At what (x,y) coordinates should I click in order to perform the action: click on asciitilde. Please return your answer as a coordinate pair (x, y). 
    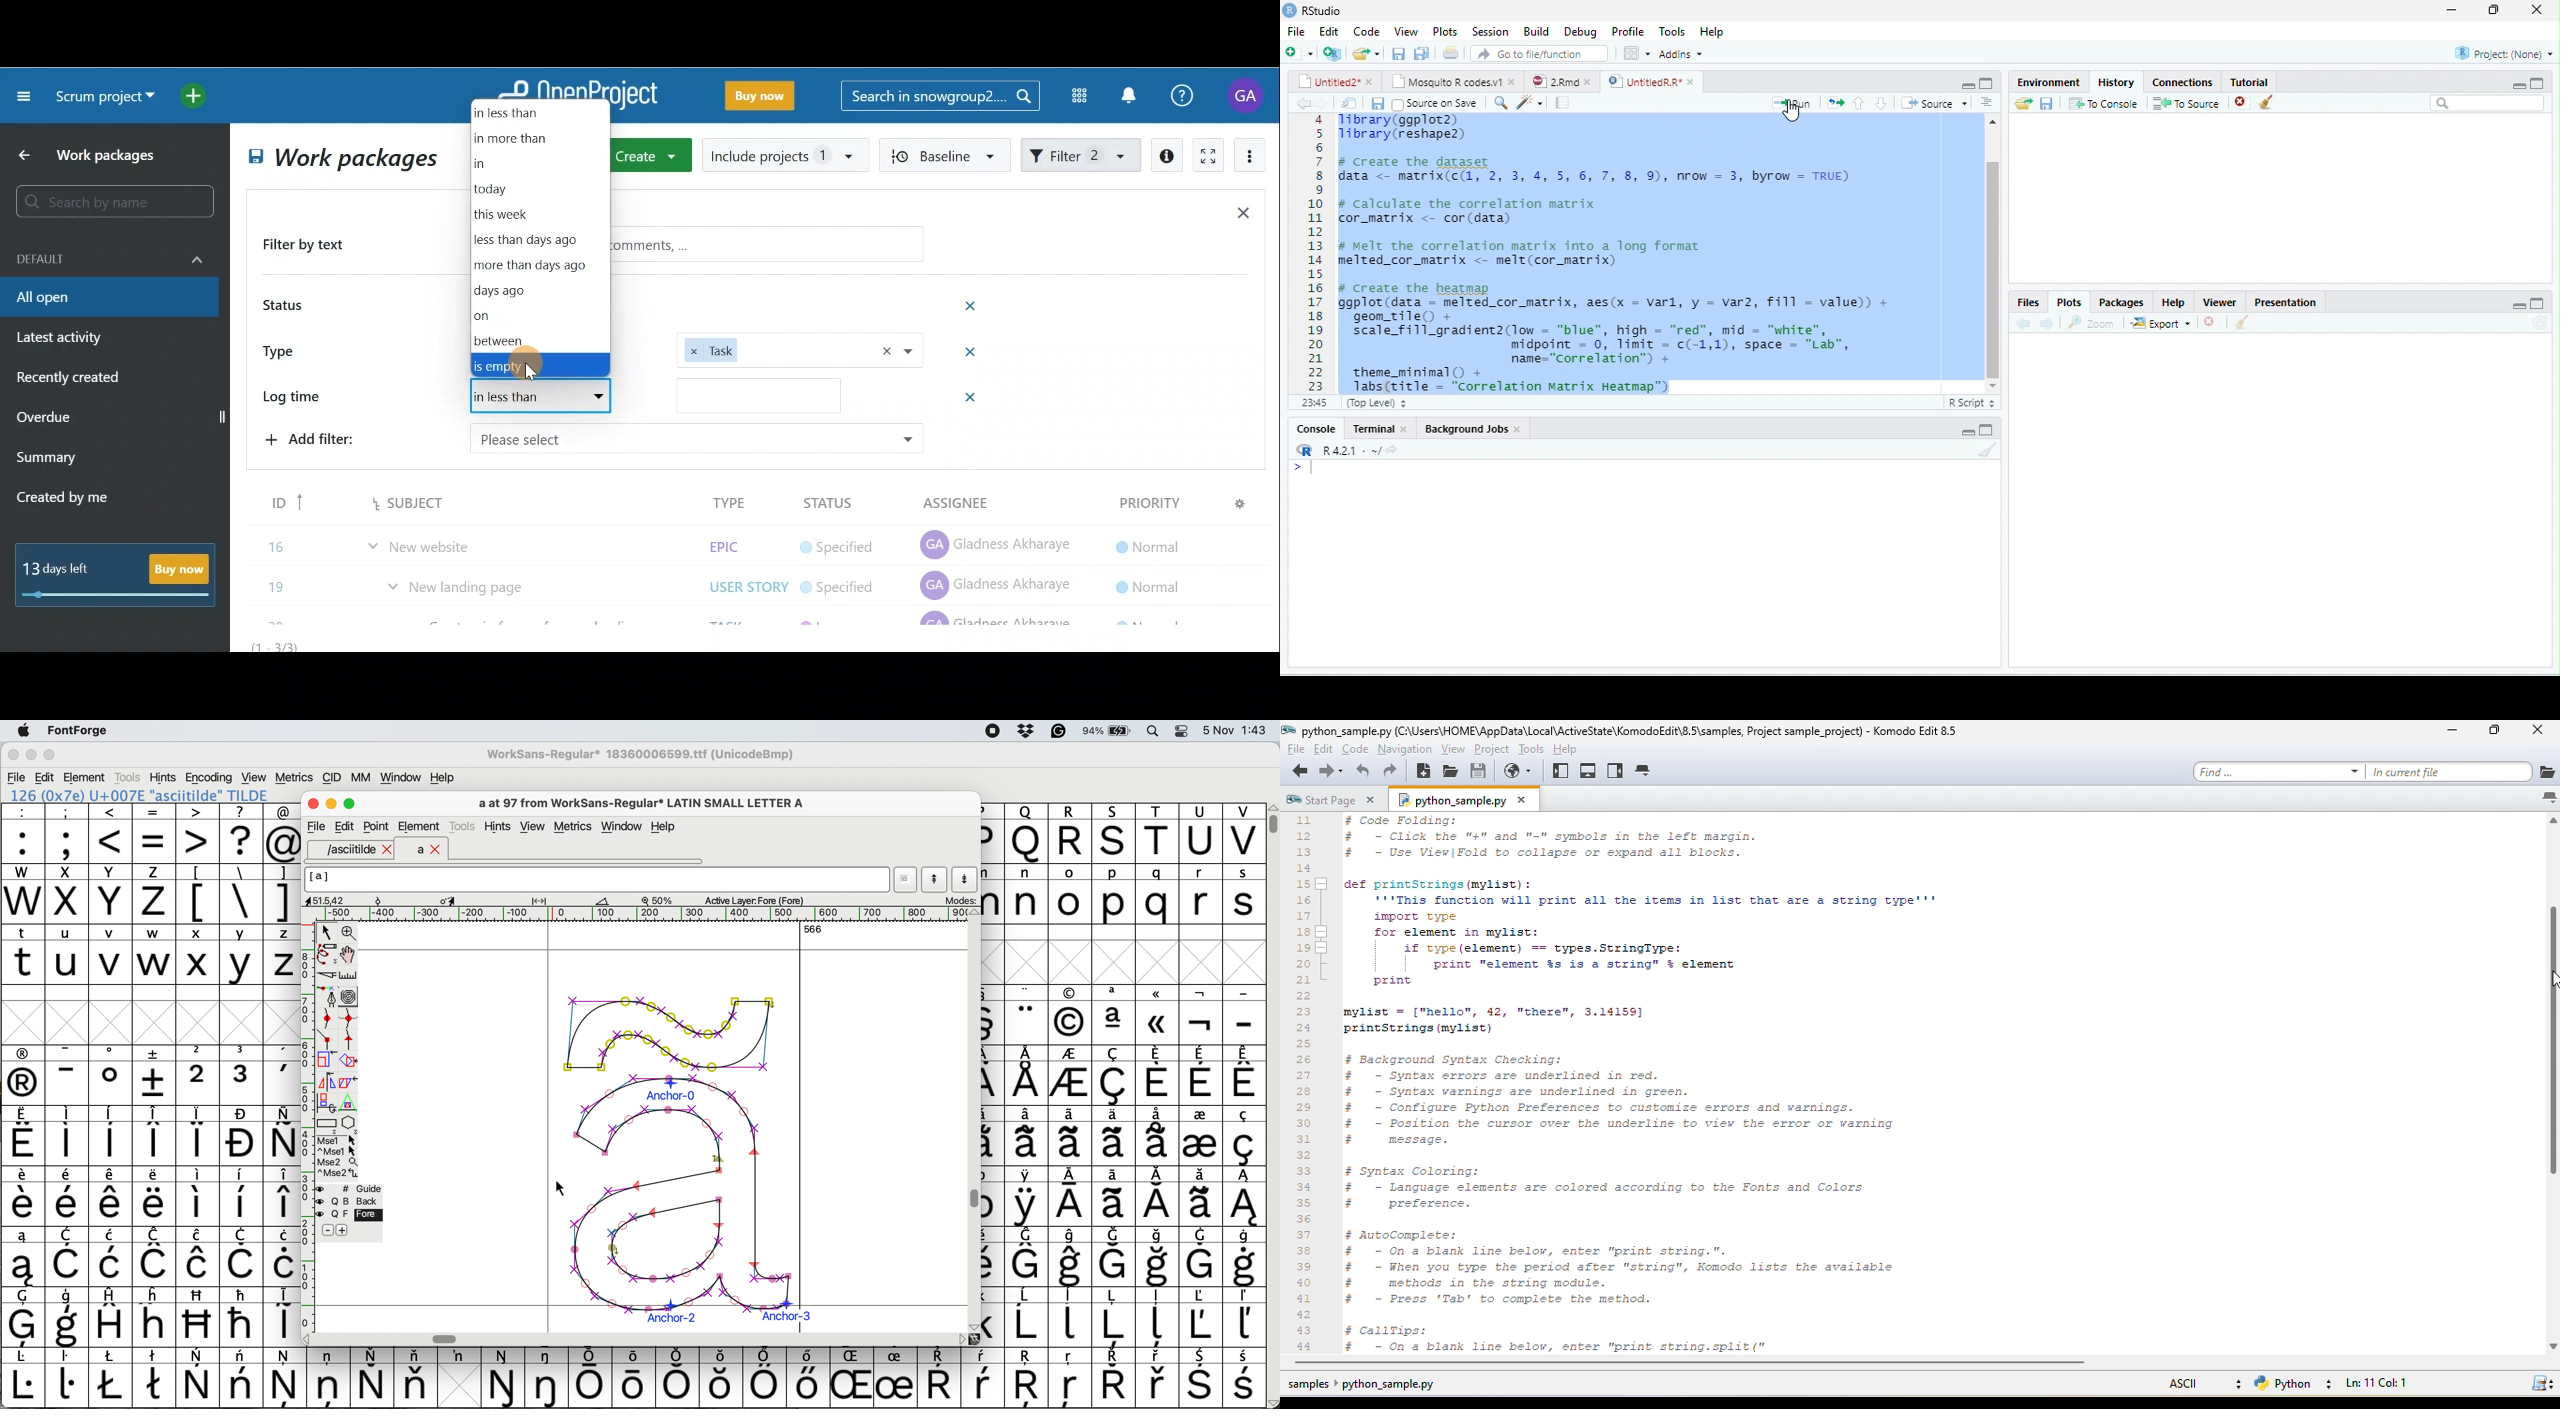
    Looking at the image, I should click on (357, 850).